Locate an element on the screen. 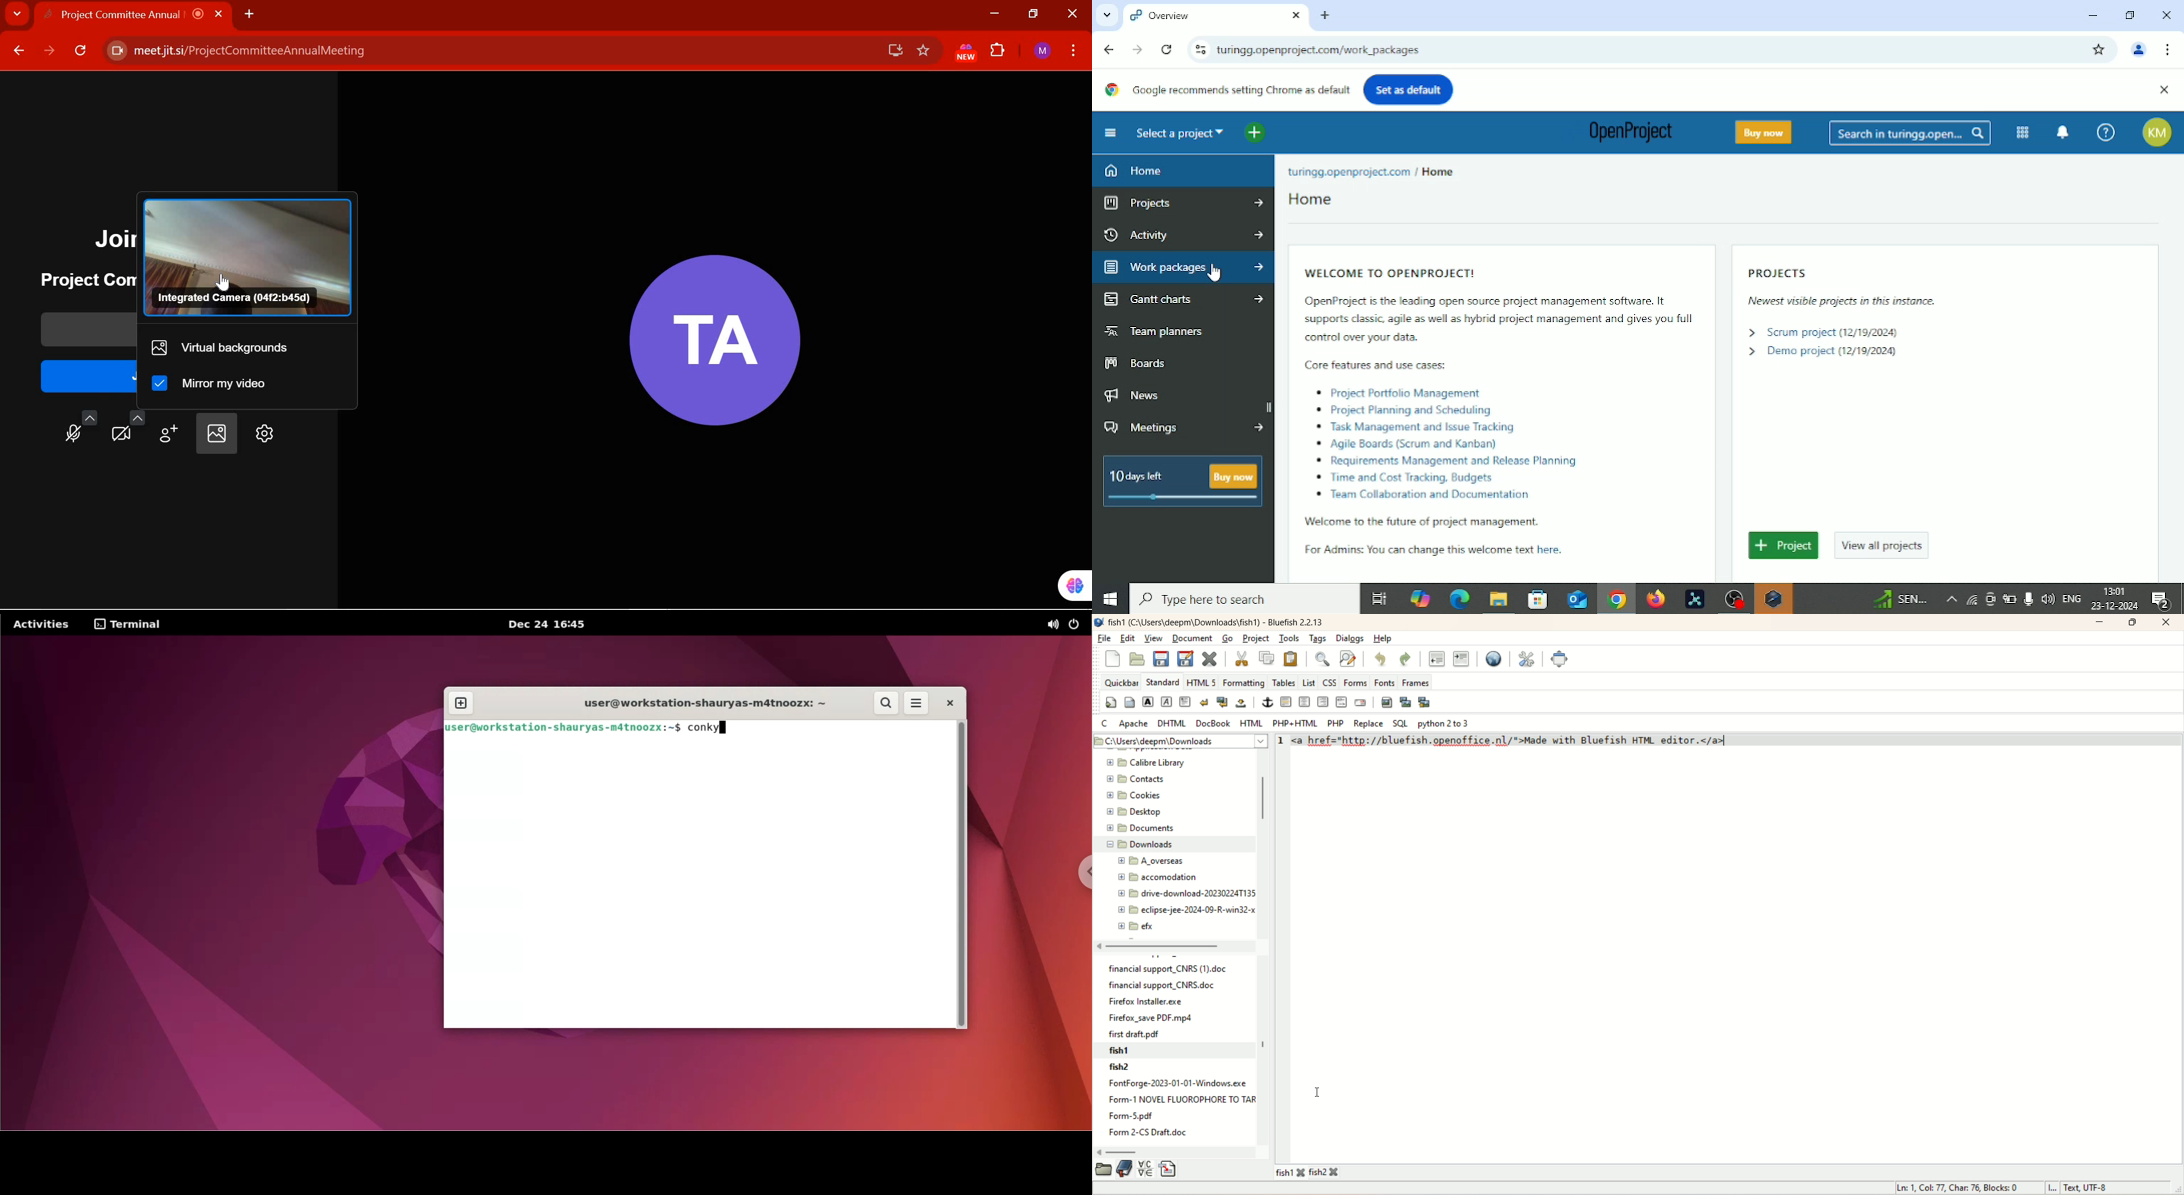  frames is located at coordinates (1417, 682).